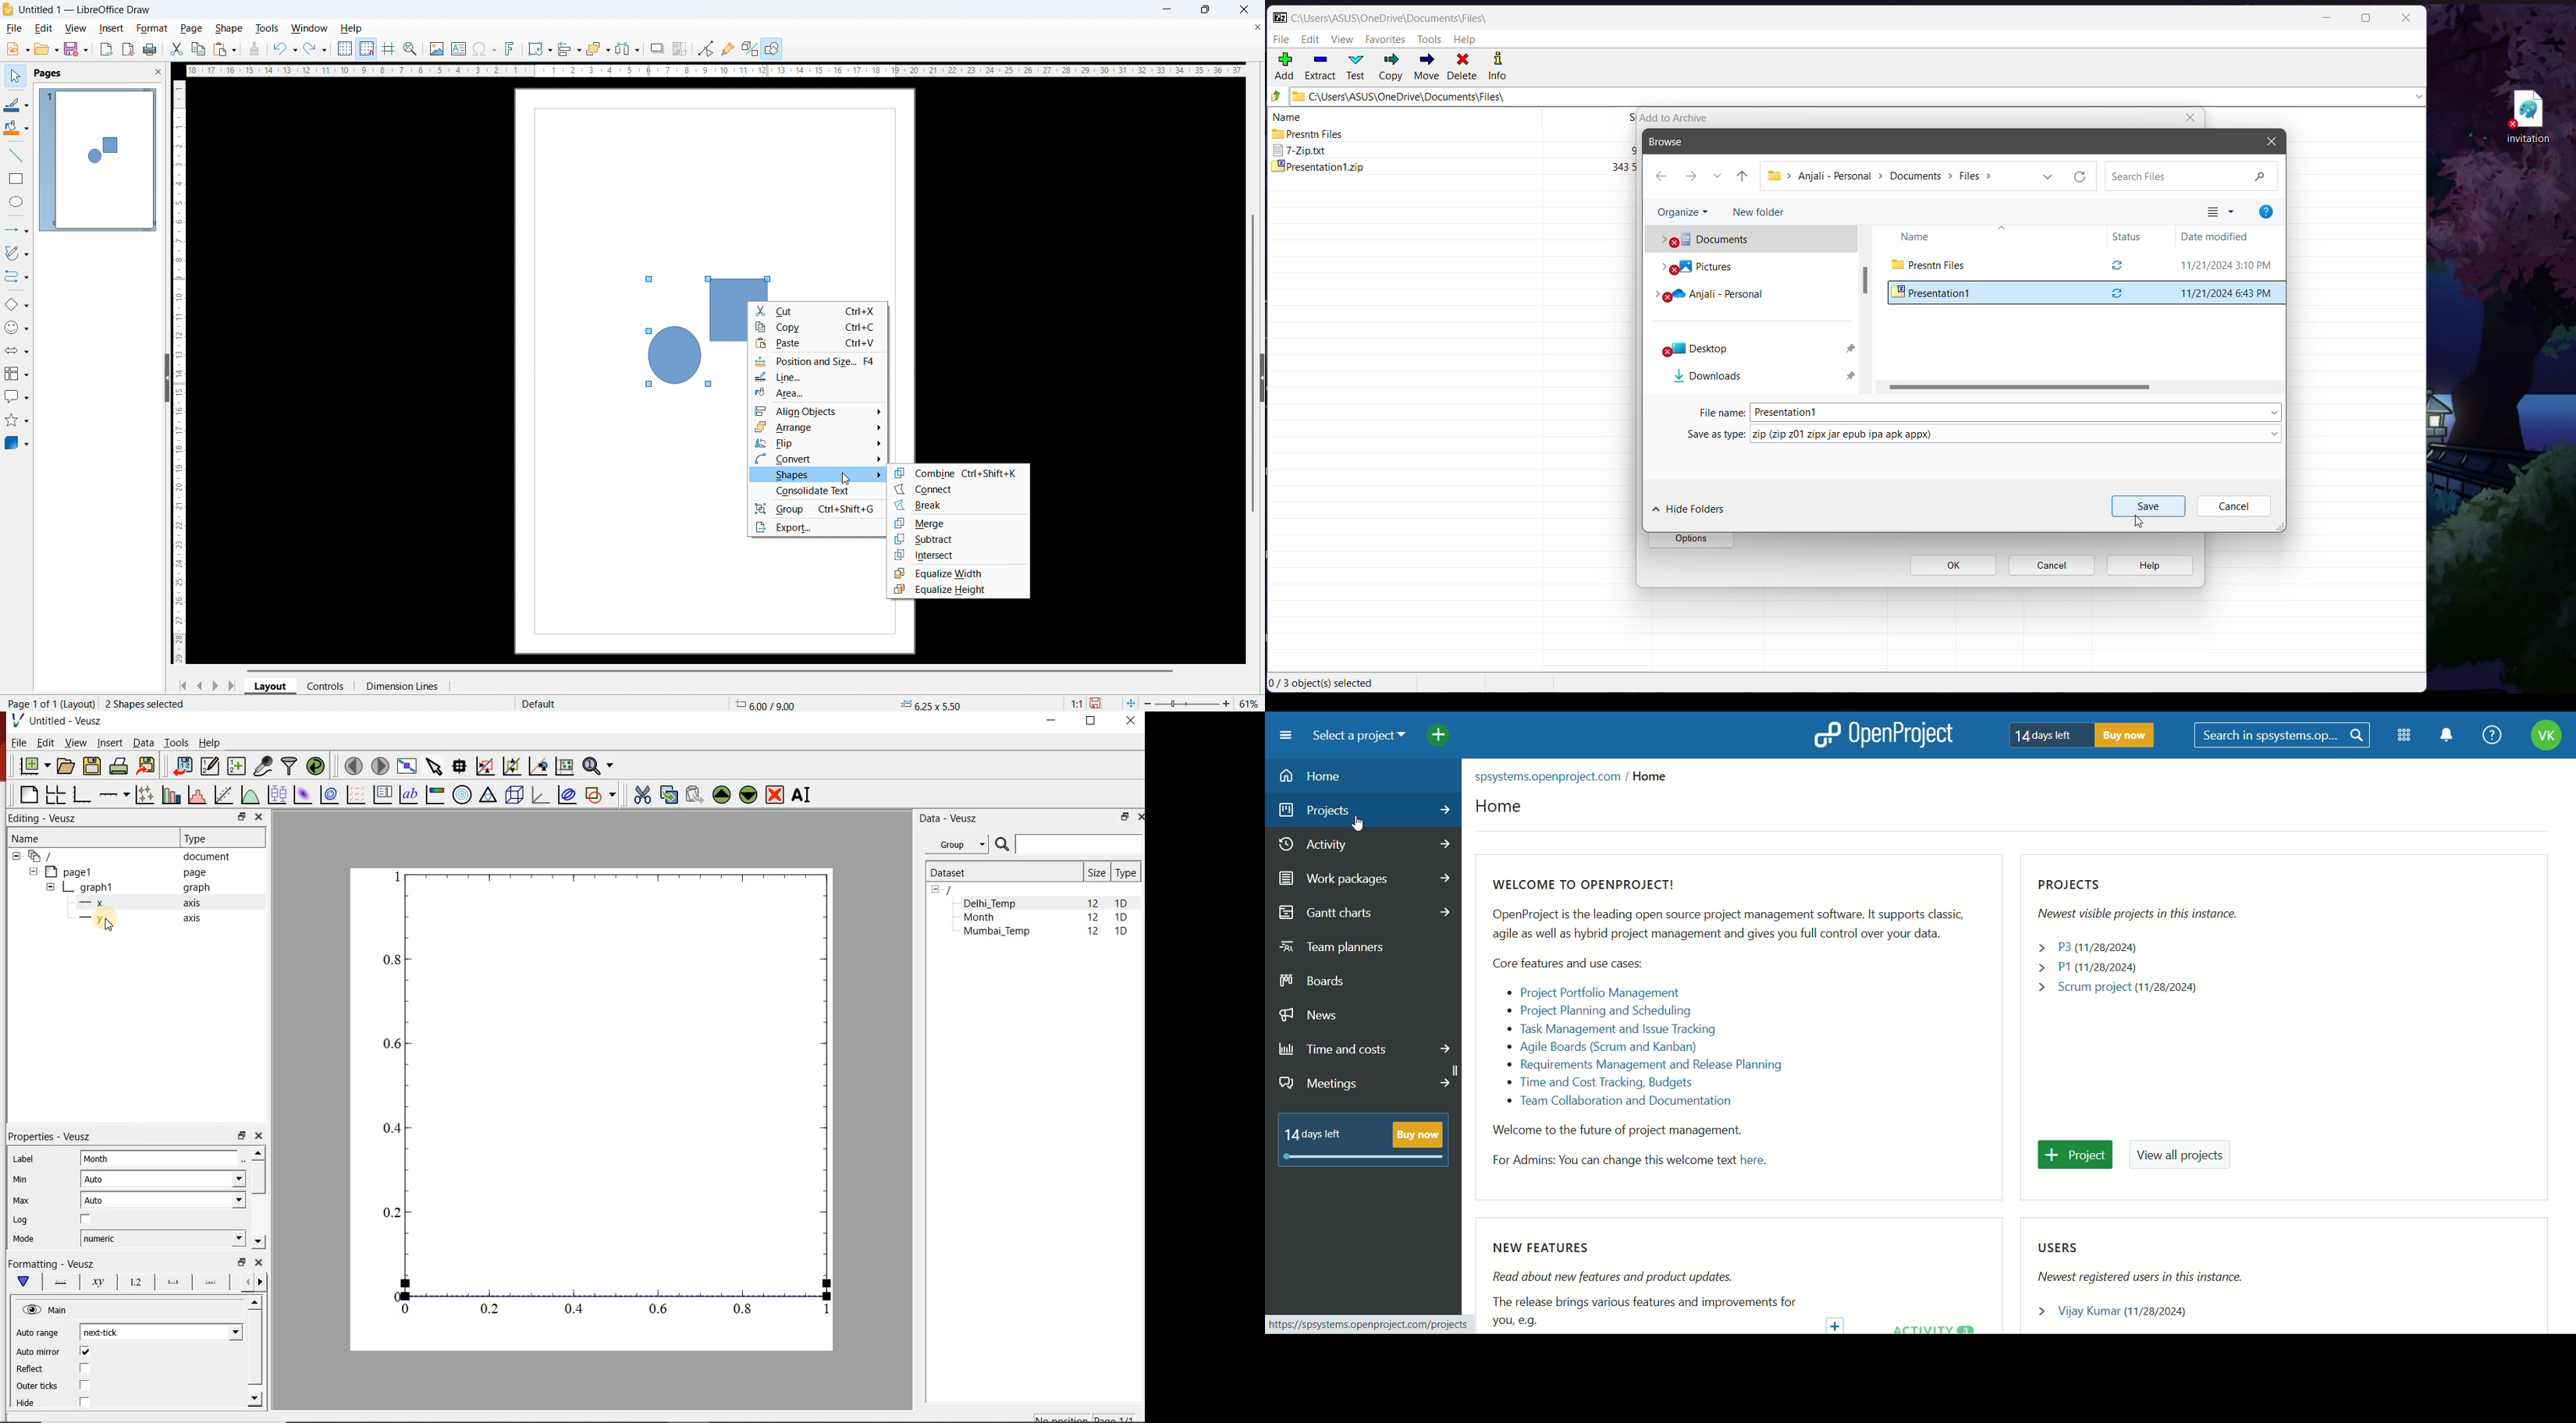 This screenshot has width=2576, height=1428. What do you see at coordinates (818, 343) in the screenshot?
I see `paste` at bounding box center [818, 343].